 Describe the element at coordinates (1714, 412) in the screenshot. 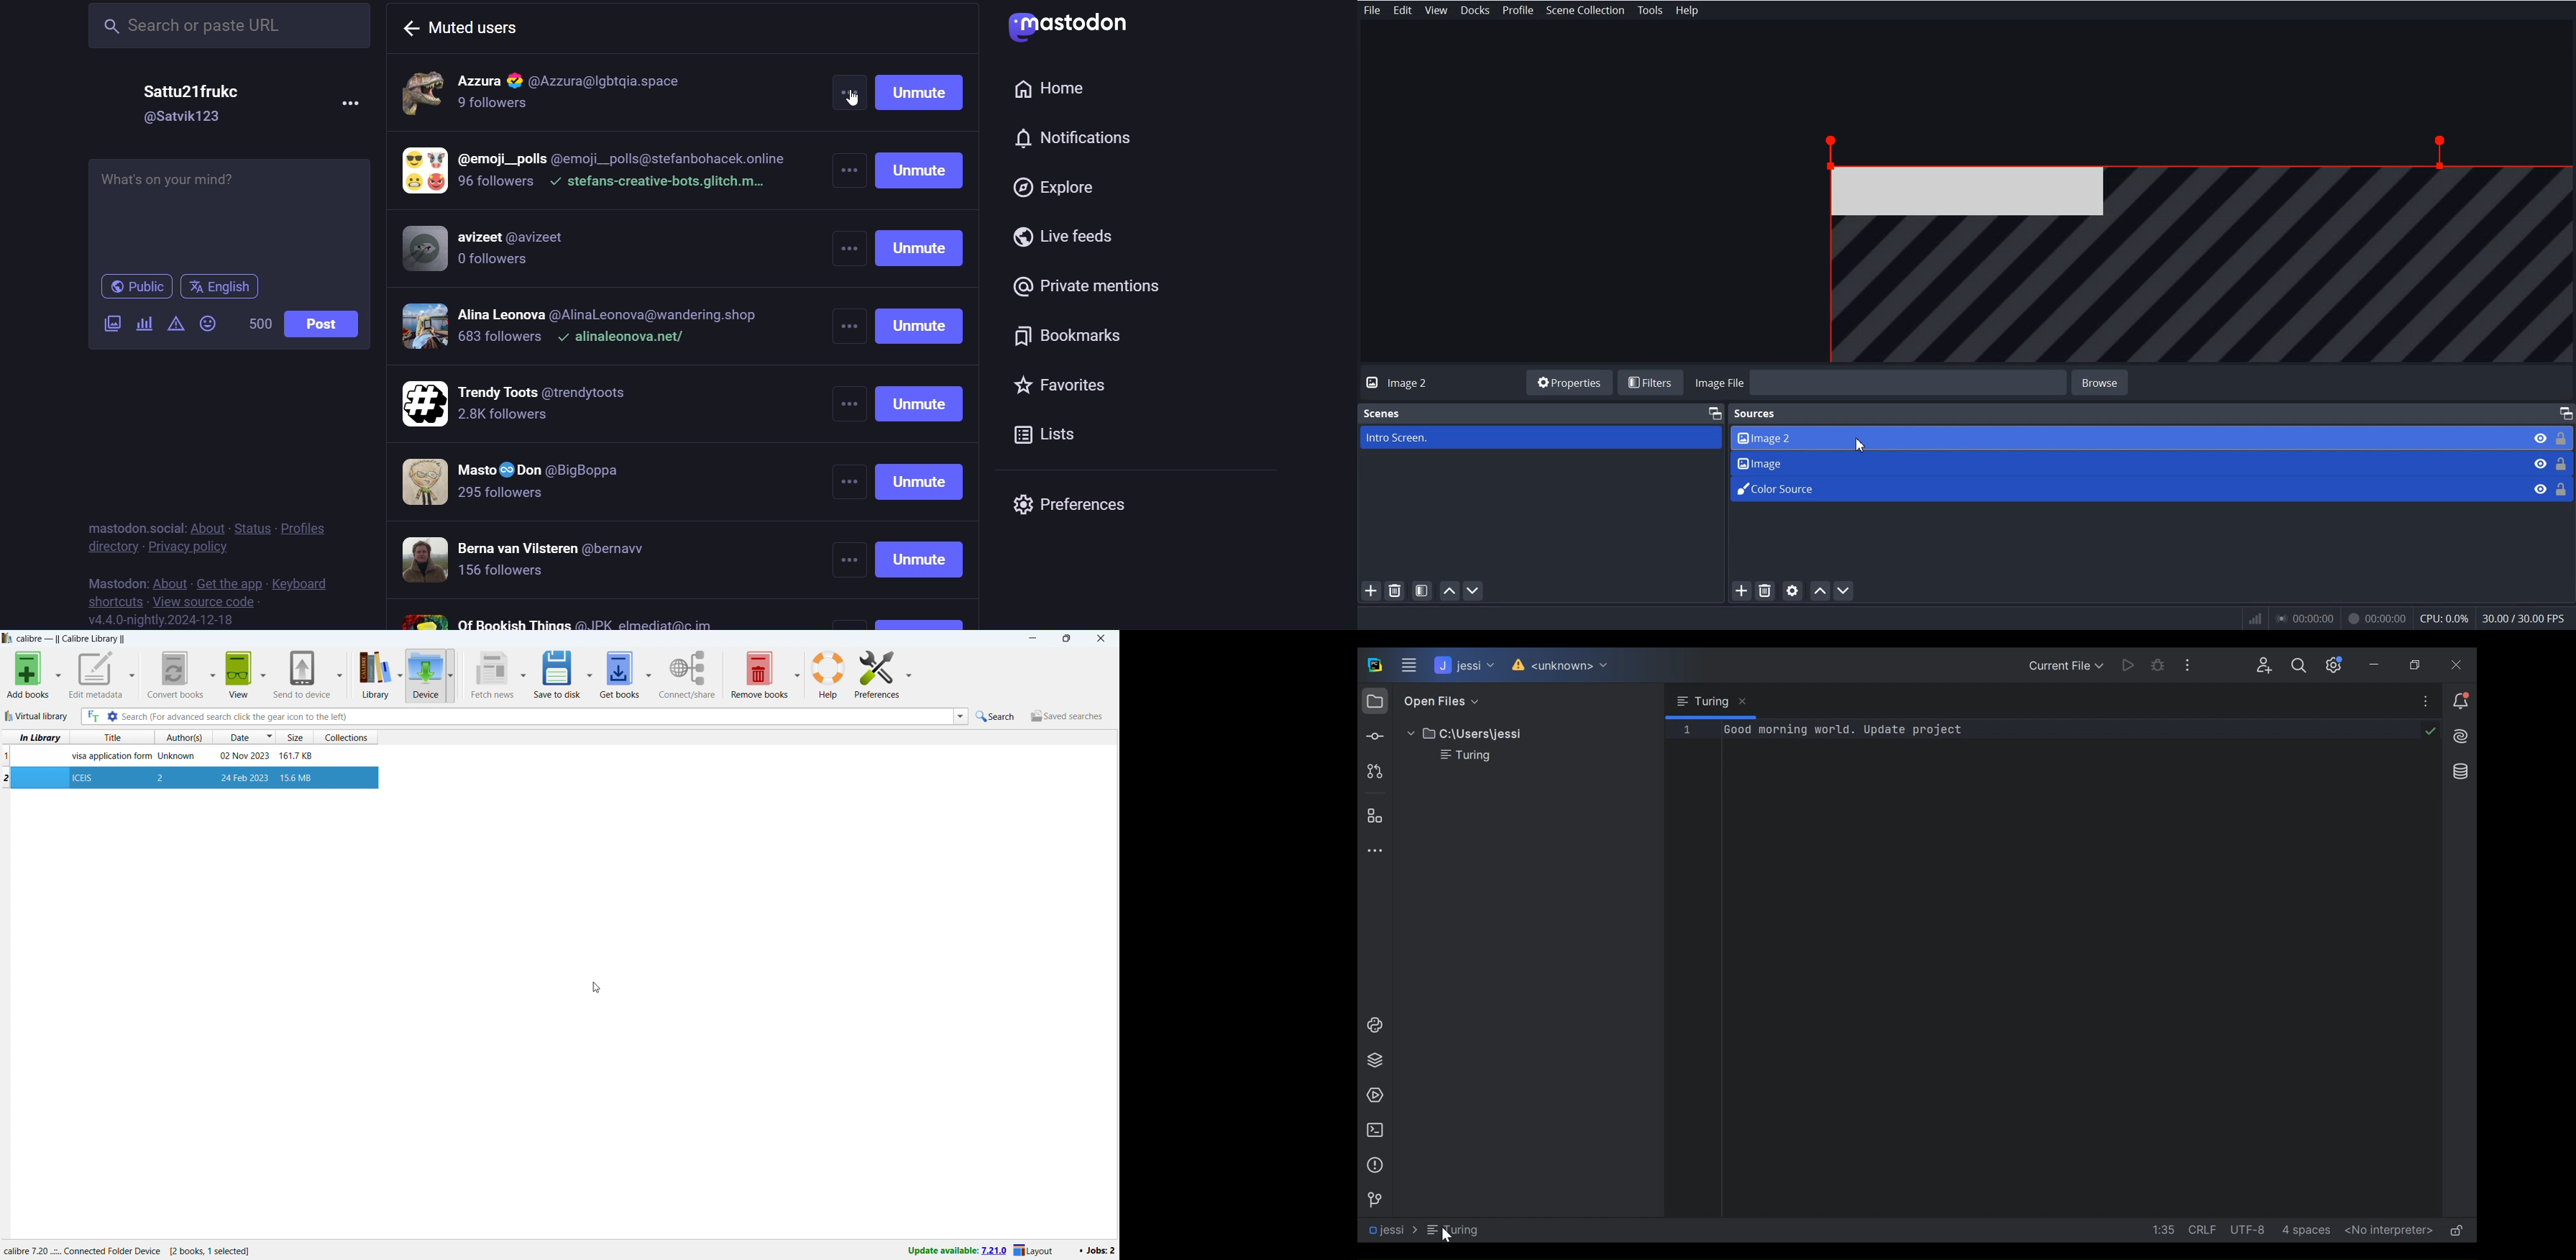

I see `Maximize` at that location.